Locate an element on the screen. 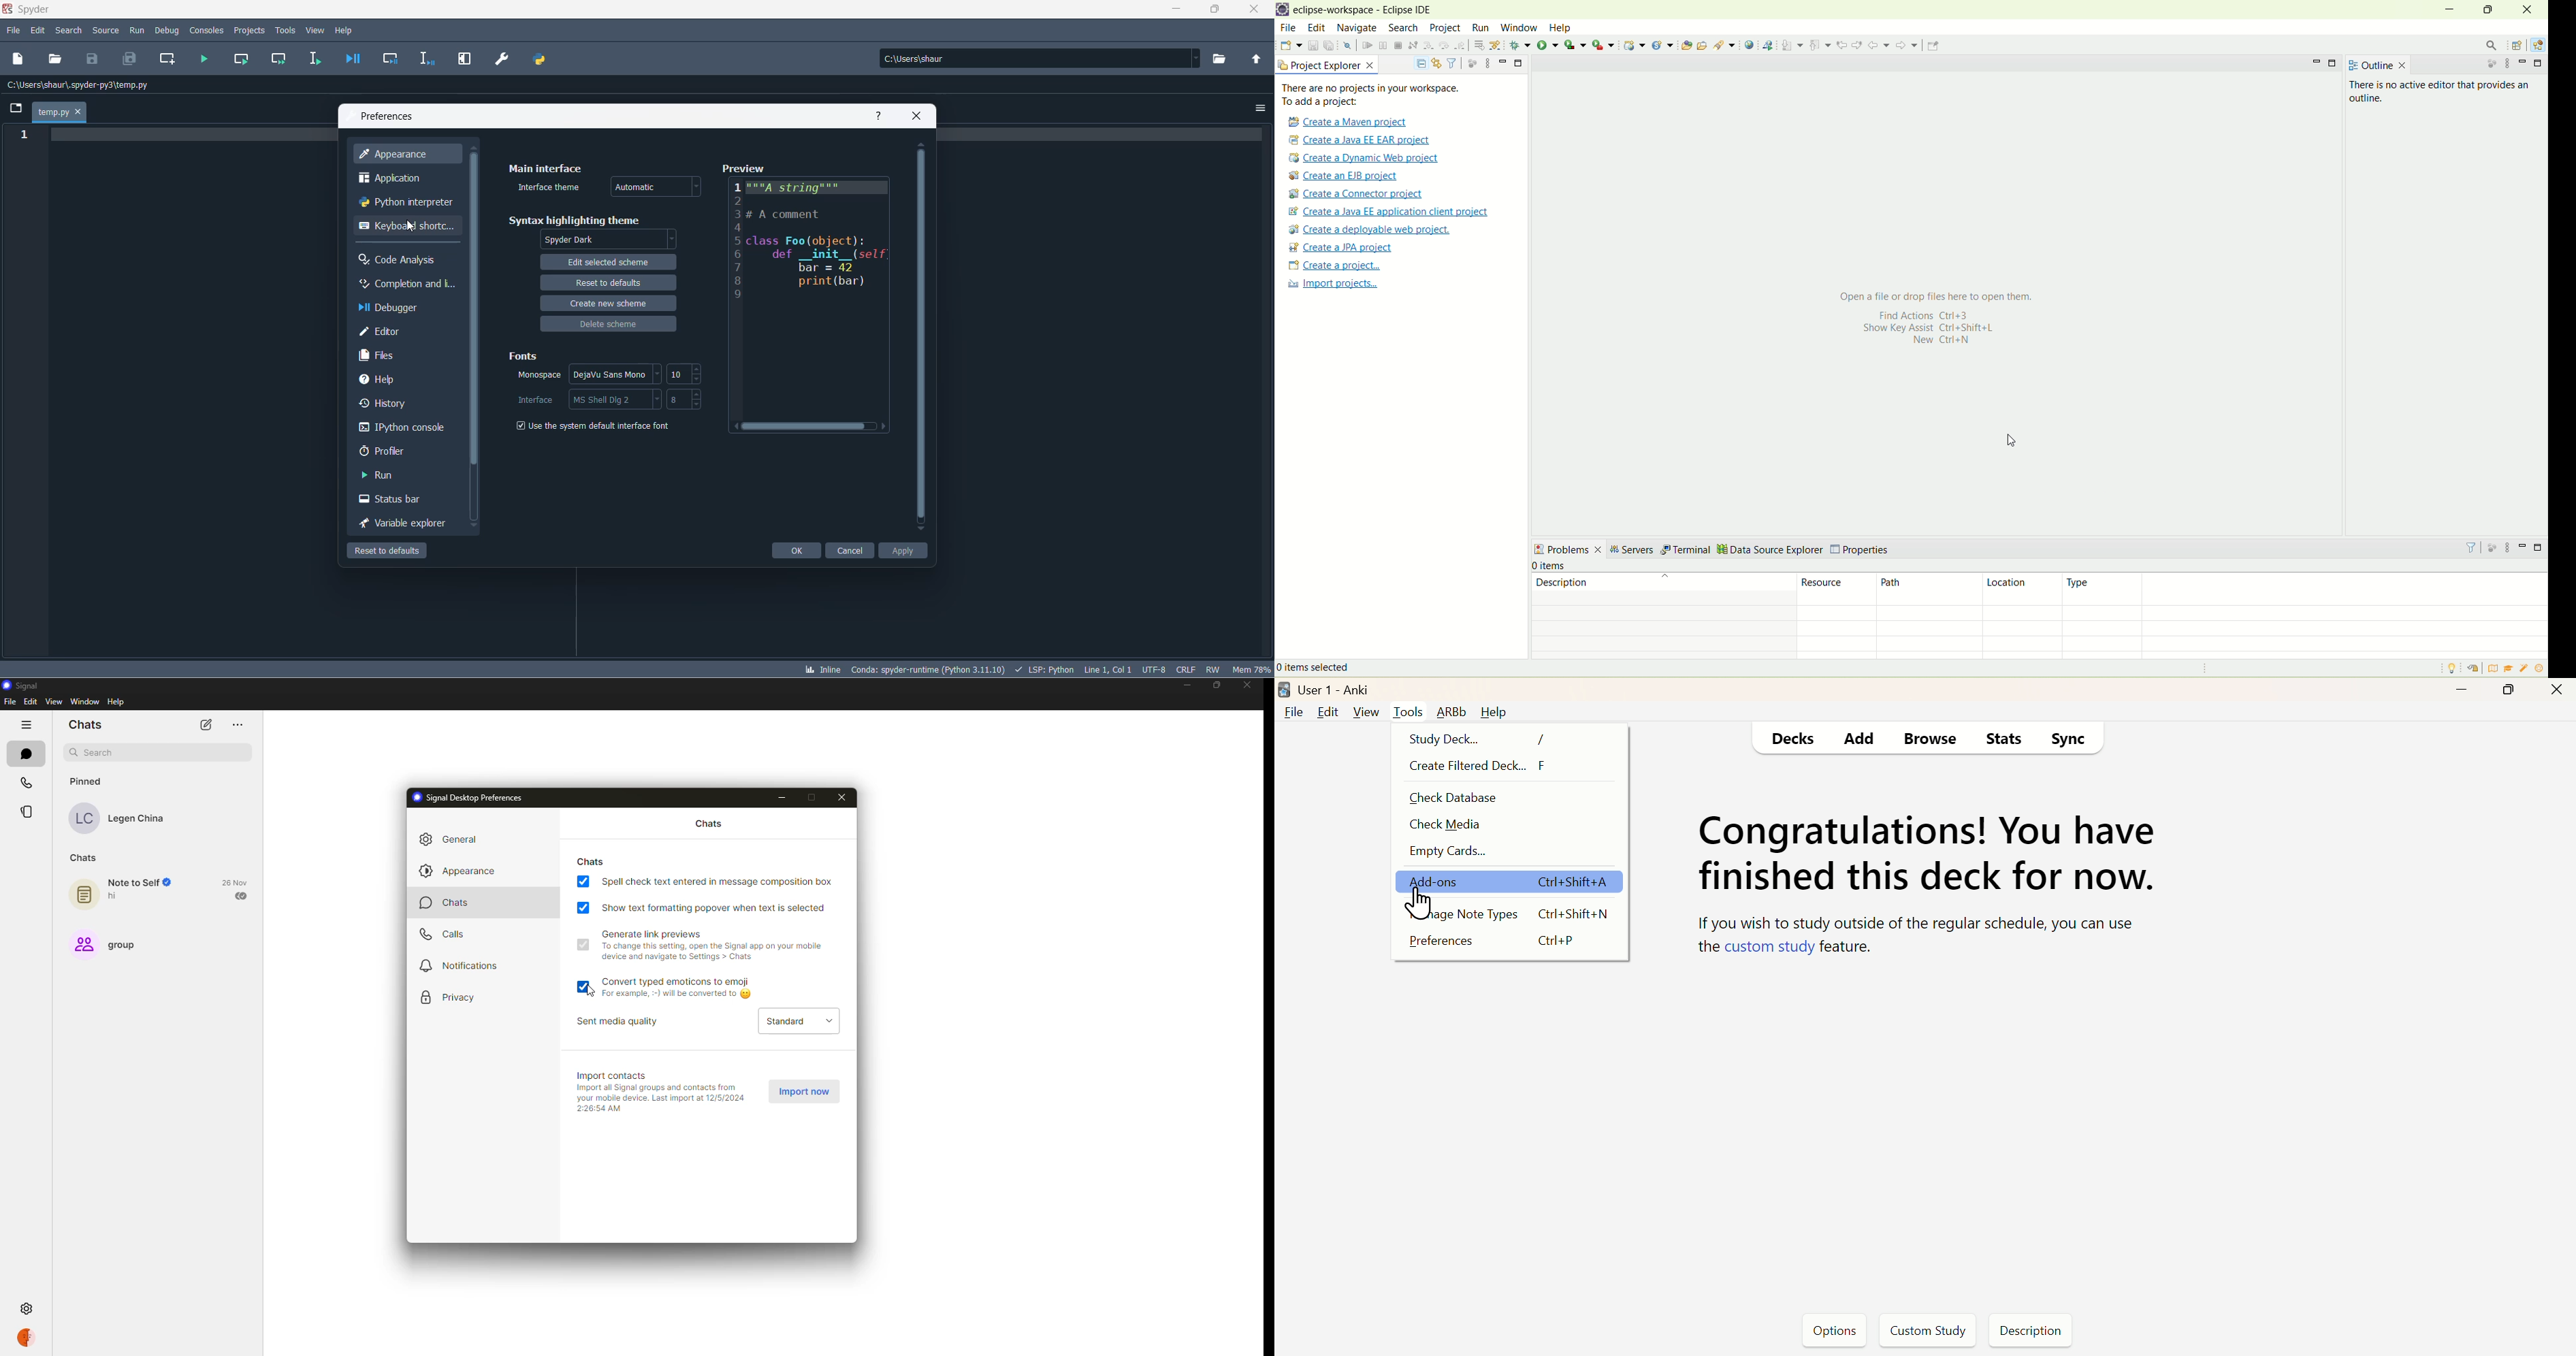 Image resolution: width=2576 pixels, height=1372 pixels. search is located at coordinates (72, 31).